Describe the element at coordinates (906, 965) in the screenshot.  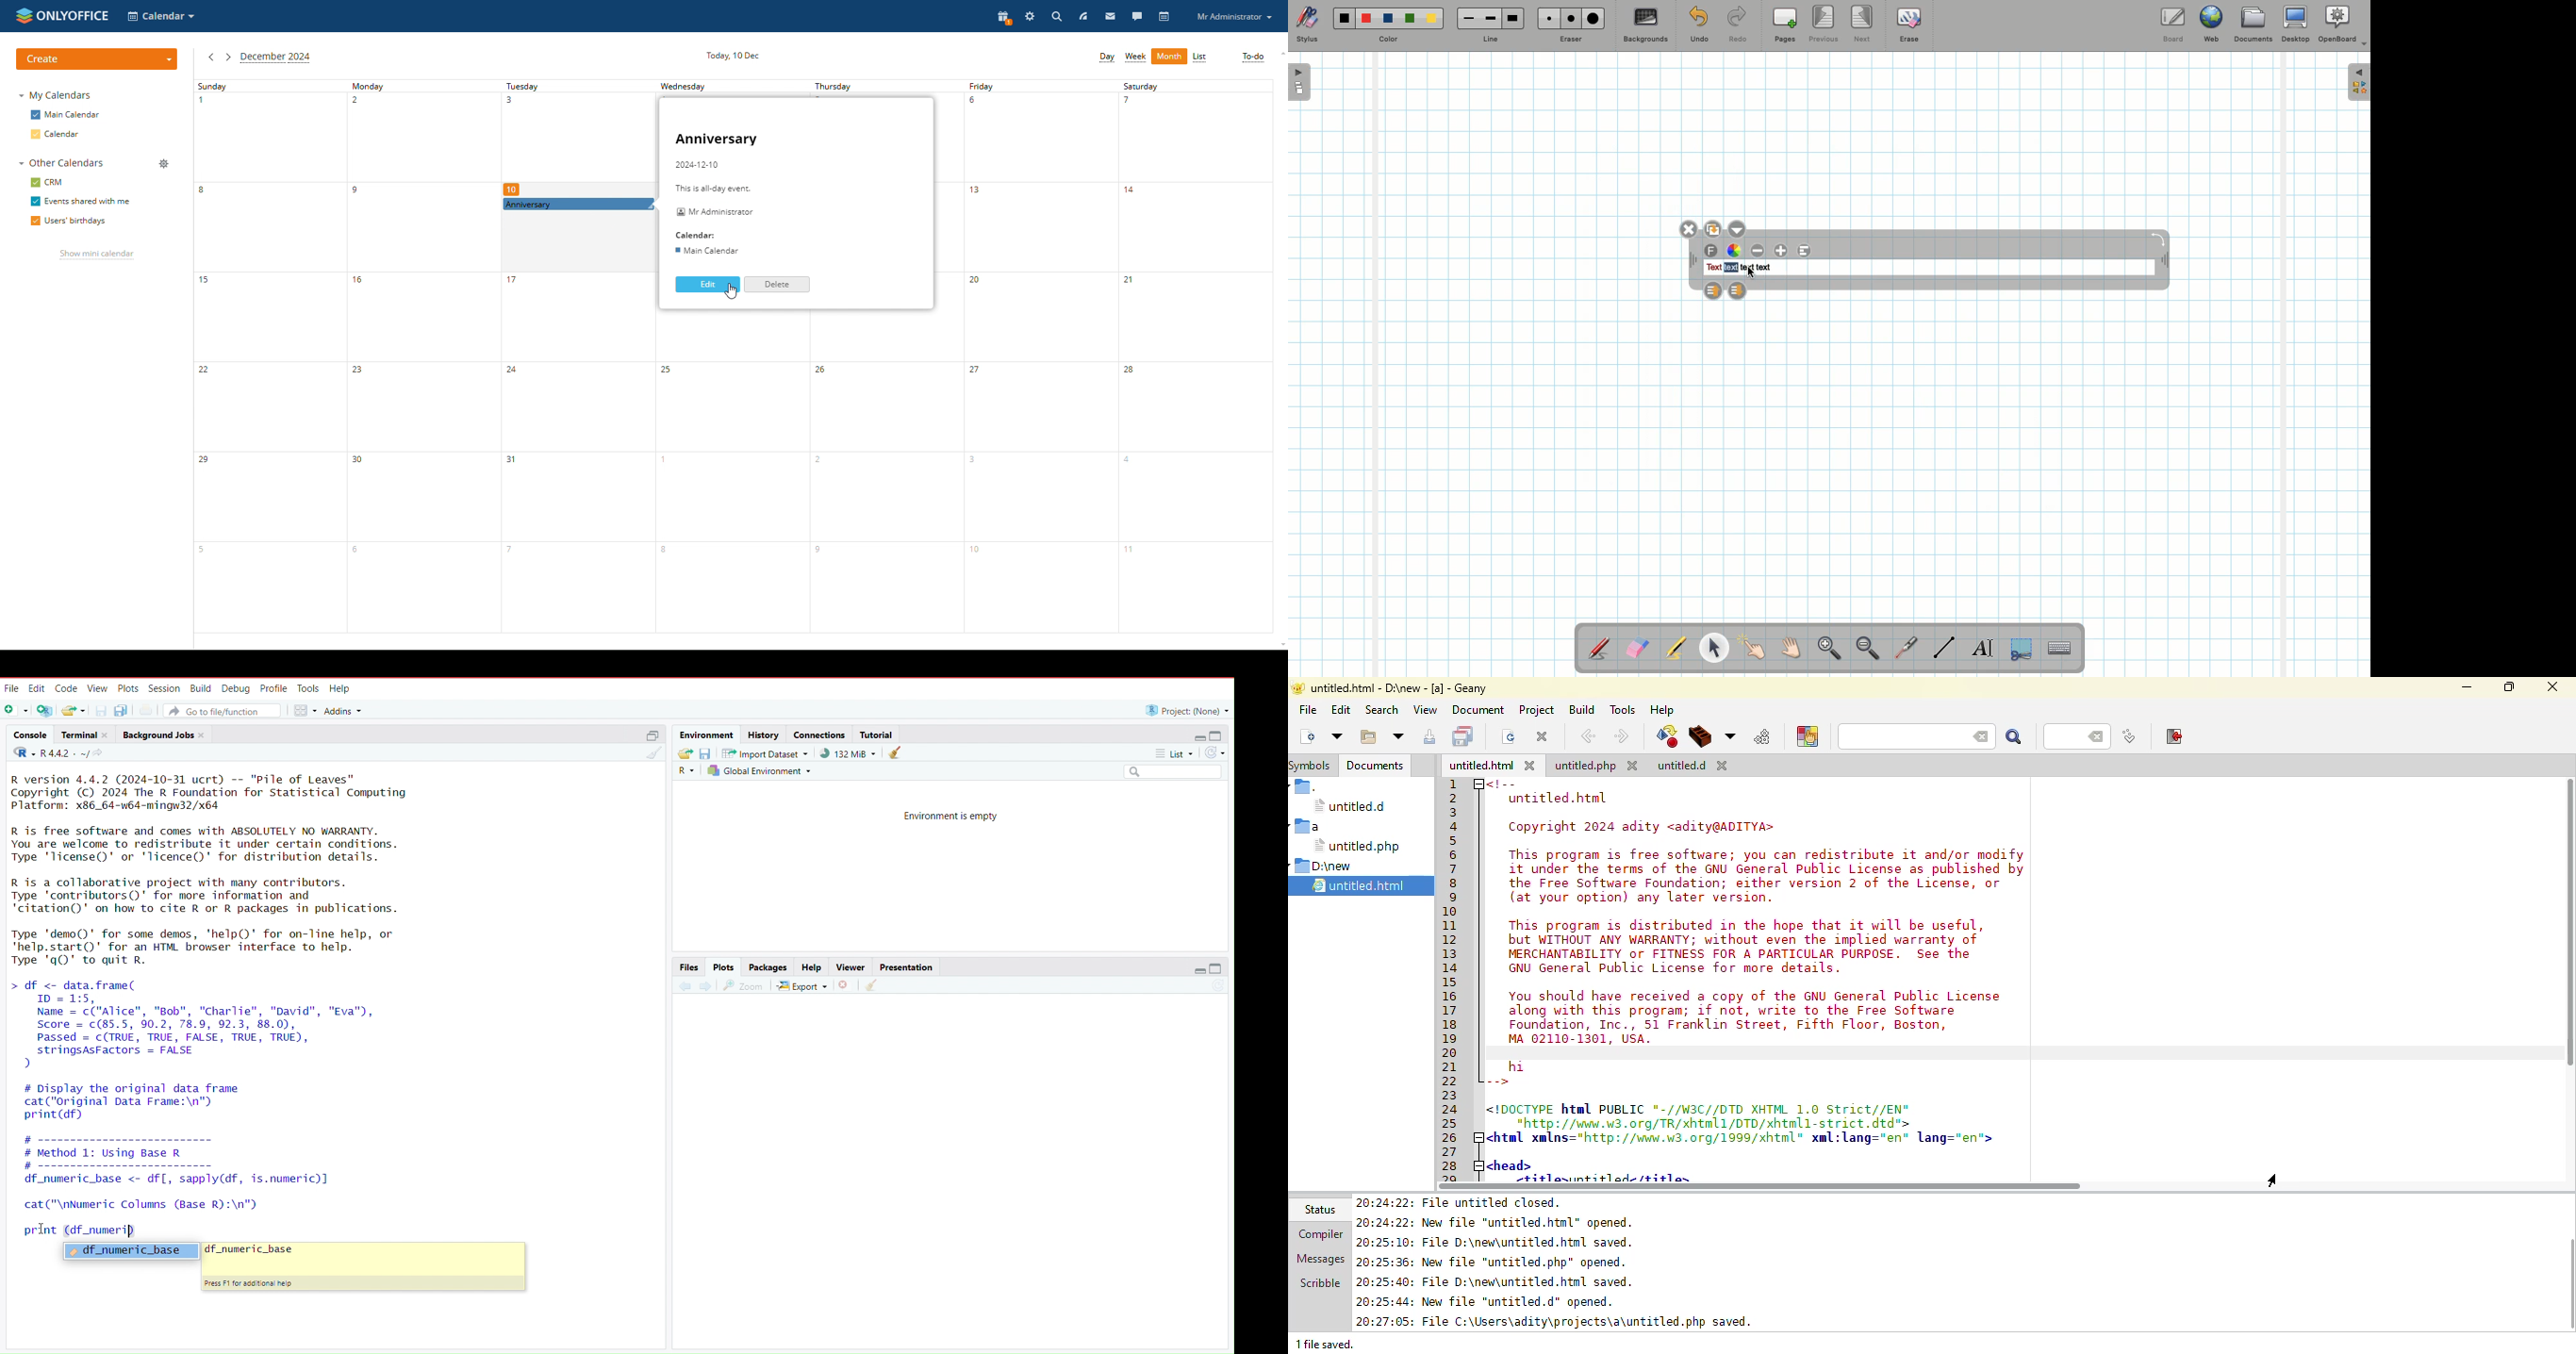
I see `Presentation` at that location.